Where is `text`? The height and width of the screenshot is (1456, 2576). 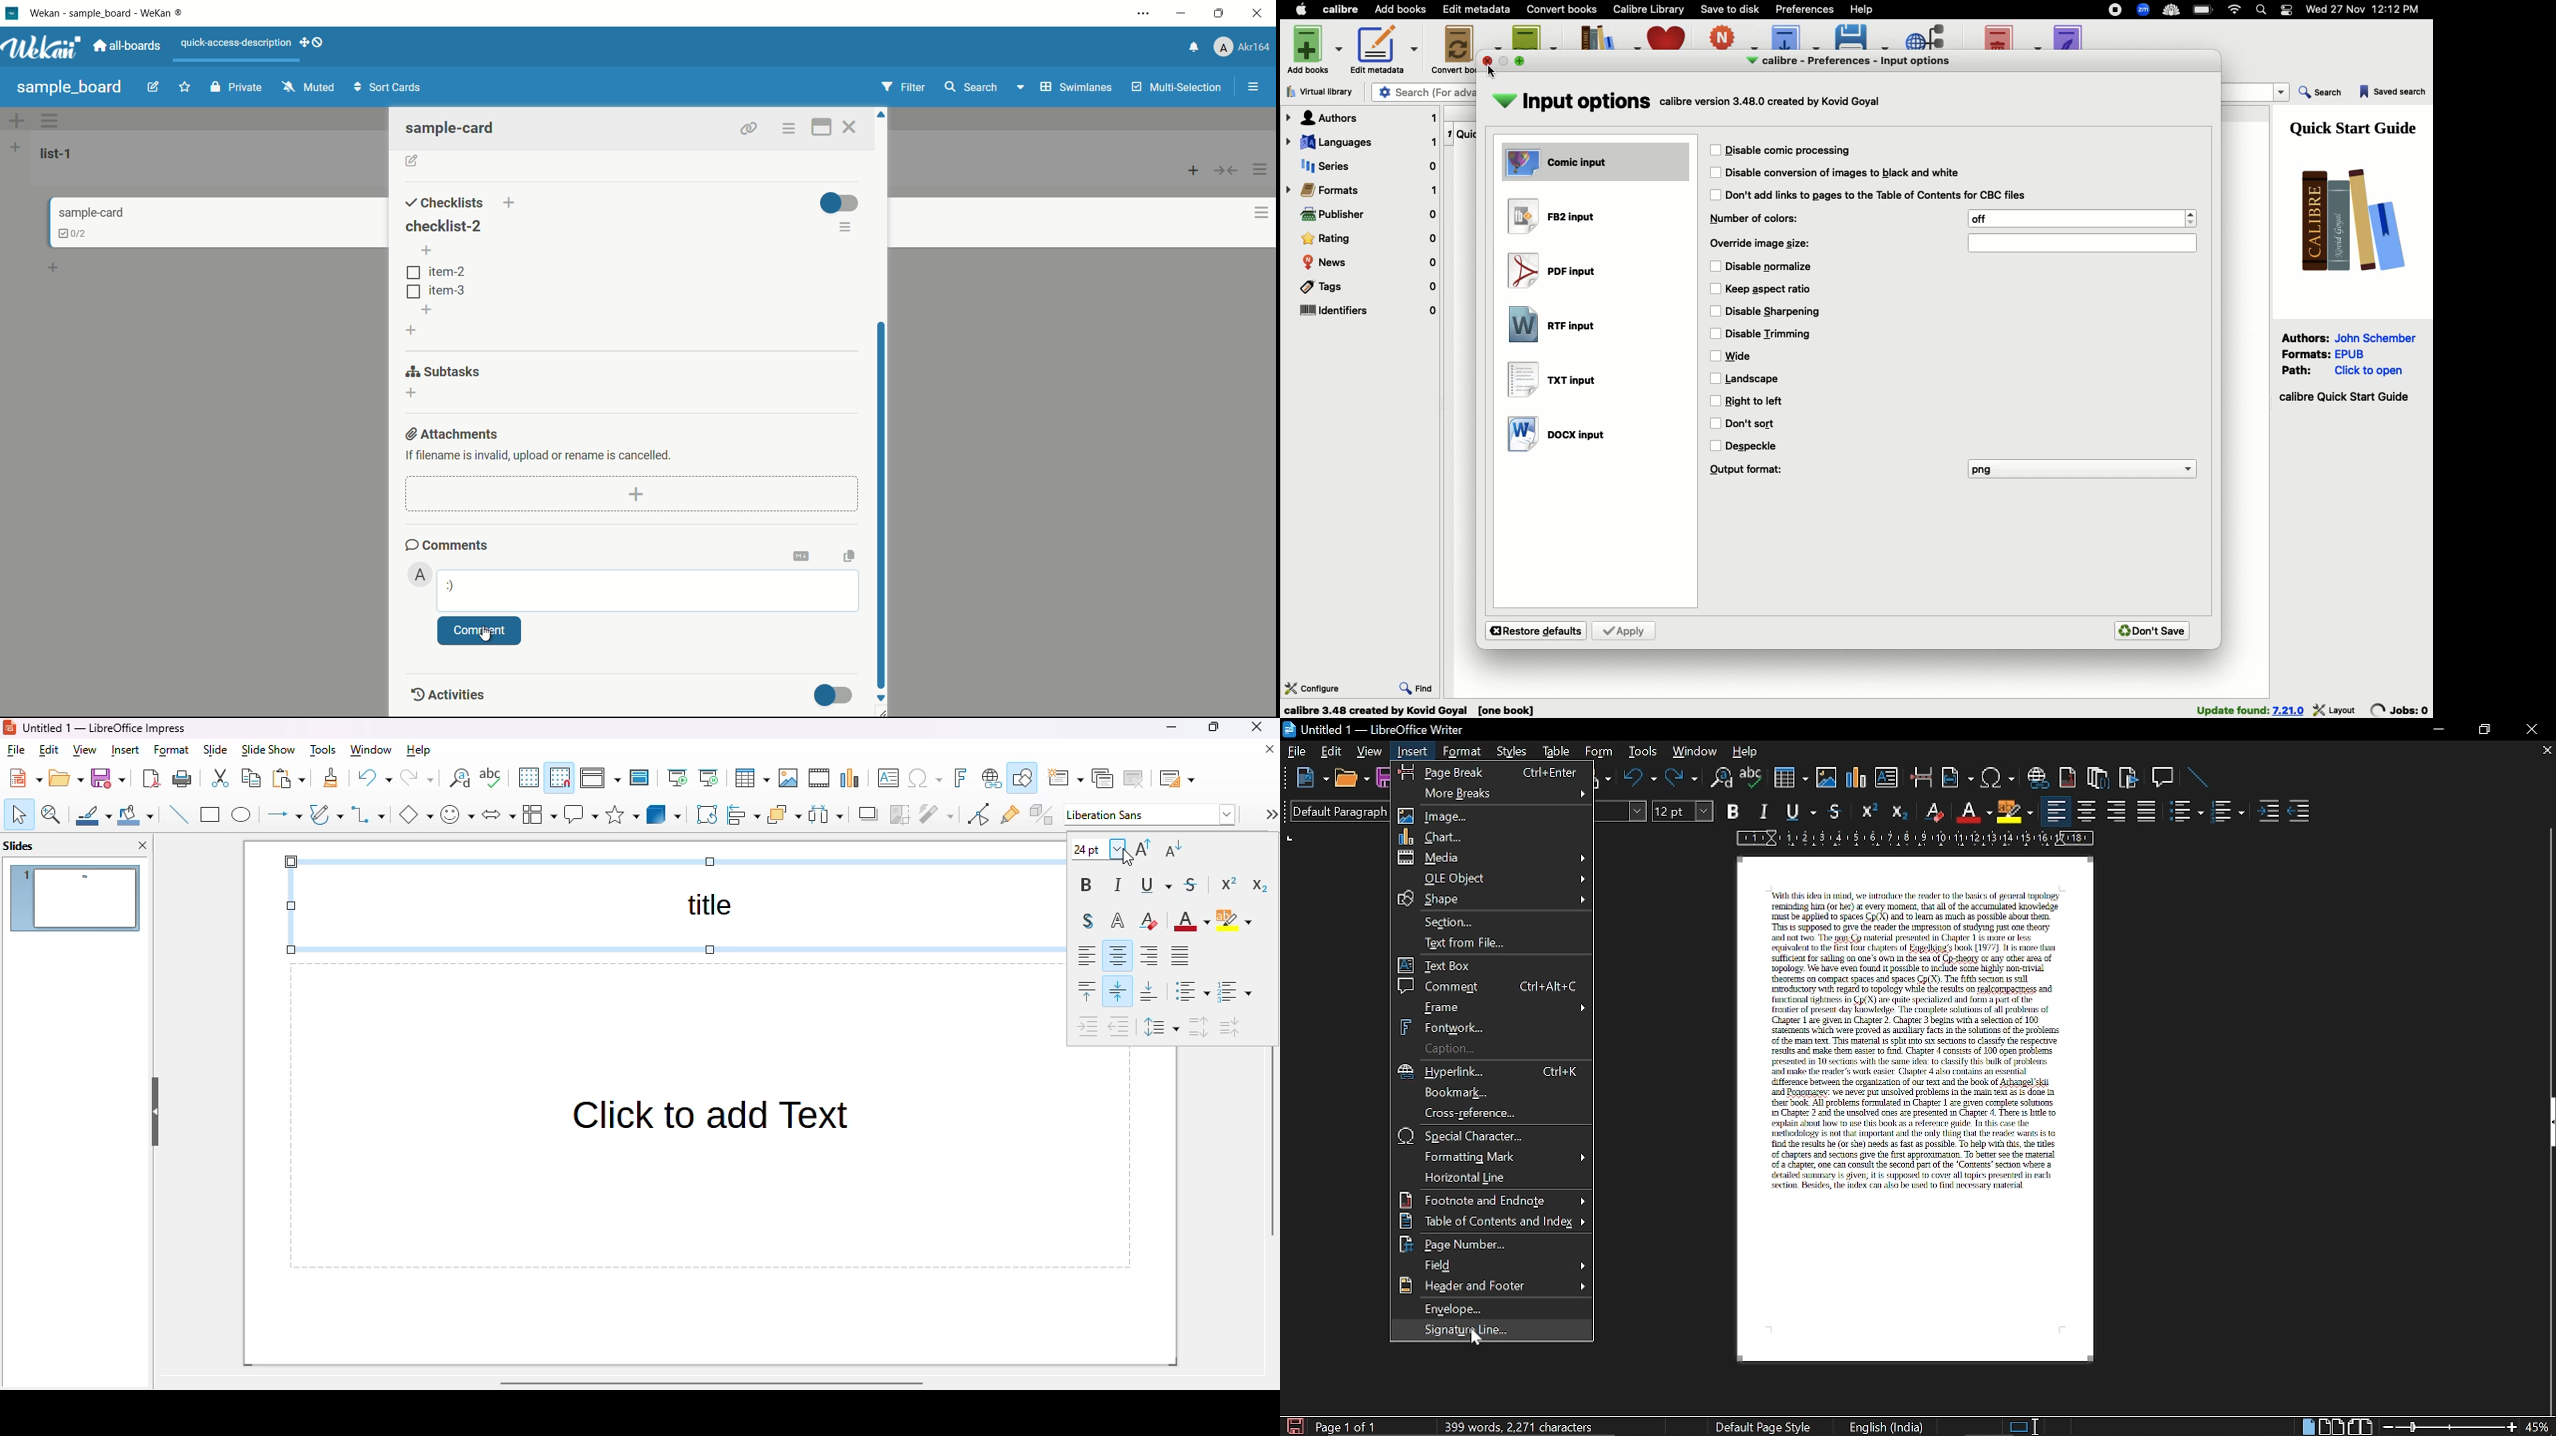 text is located at coordinates (540, 454).